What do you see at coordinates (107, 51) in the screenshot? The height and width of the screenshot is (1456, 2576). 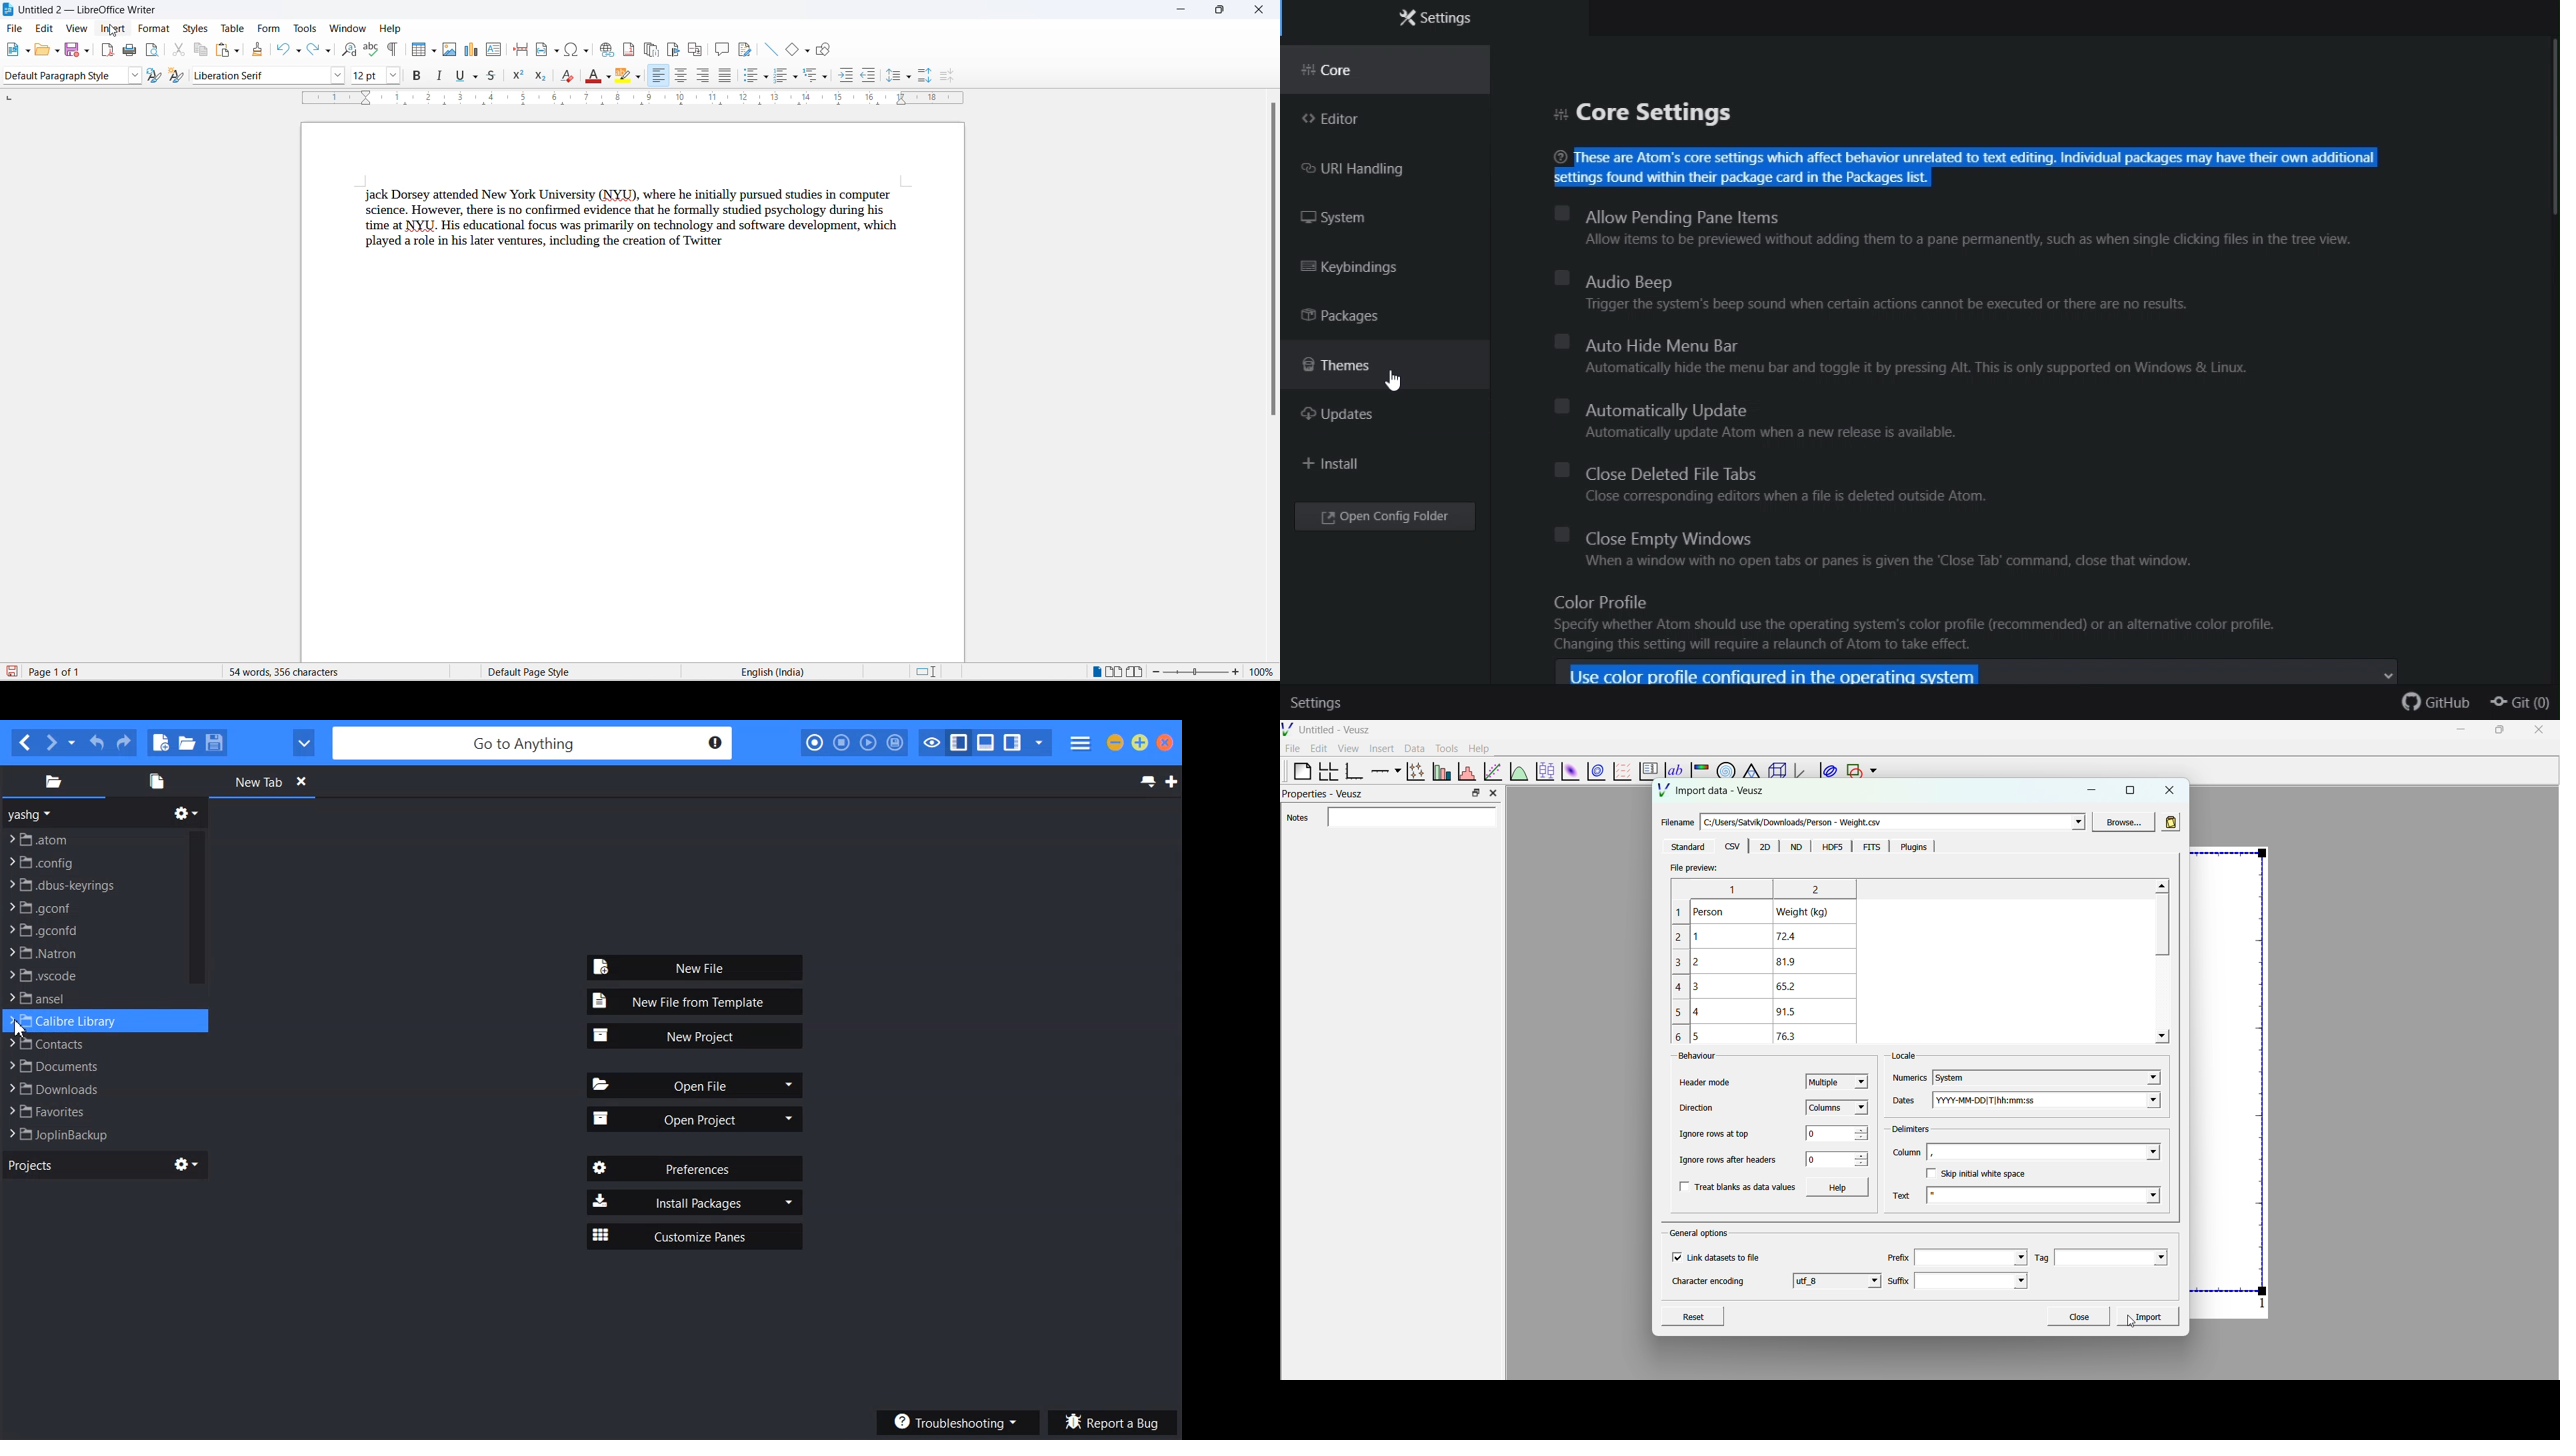 I see `export as pdf` at bounding box center [107, 51].